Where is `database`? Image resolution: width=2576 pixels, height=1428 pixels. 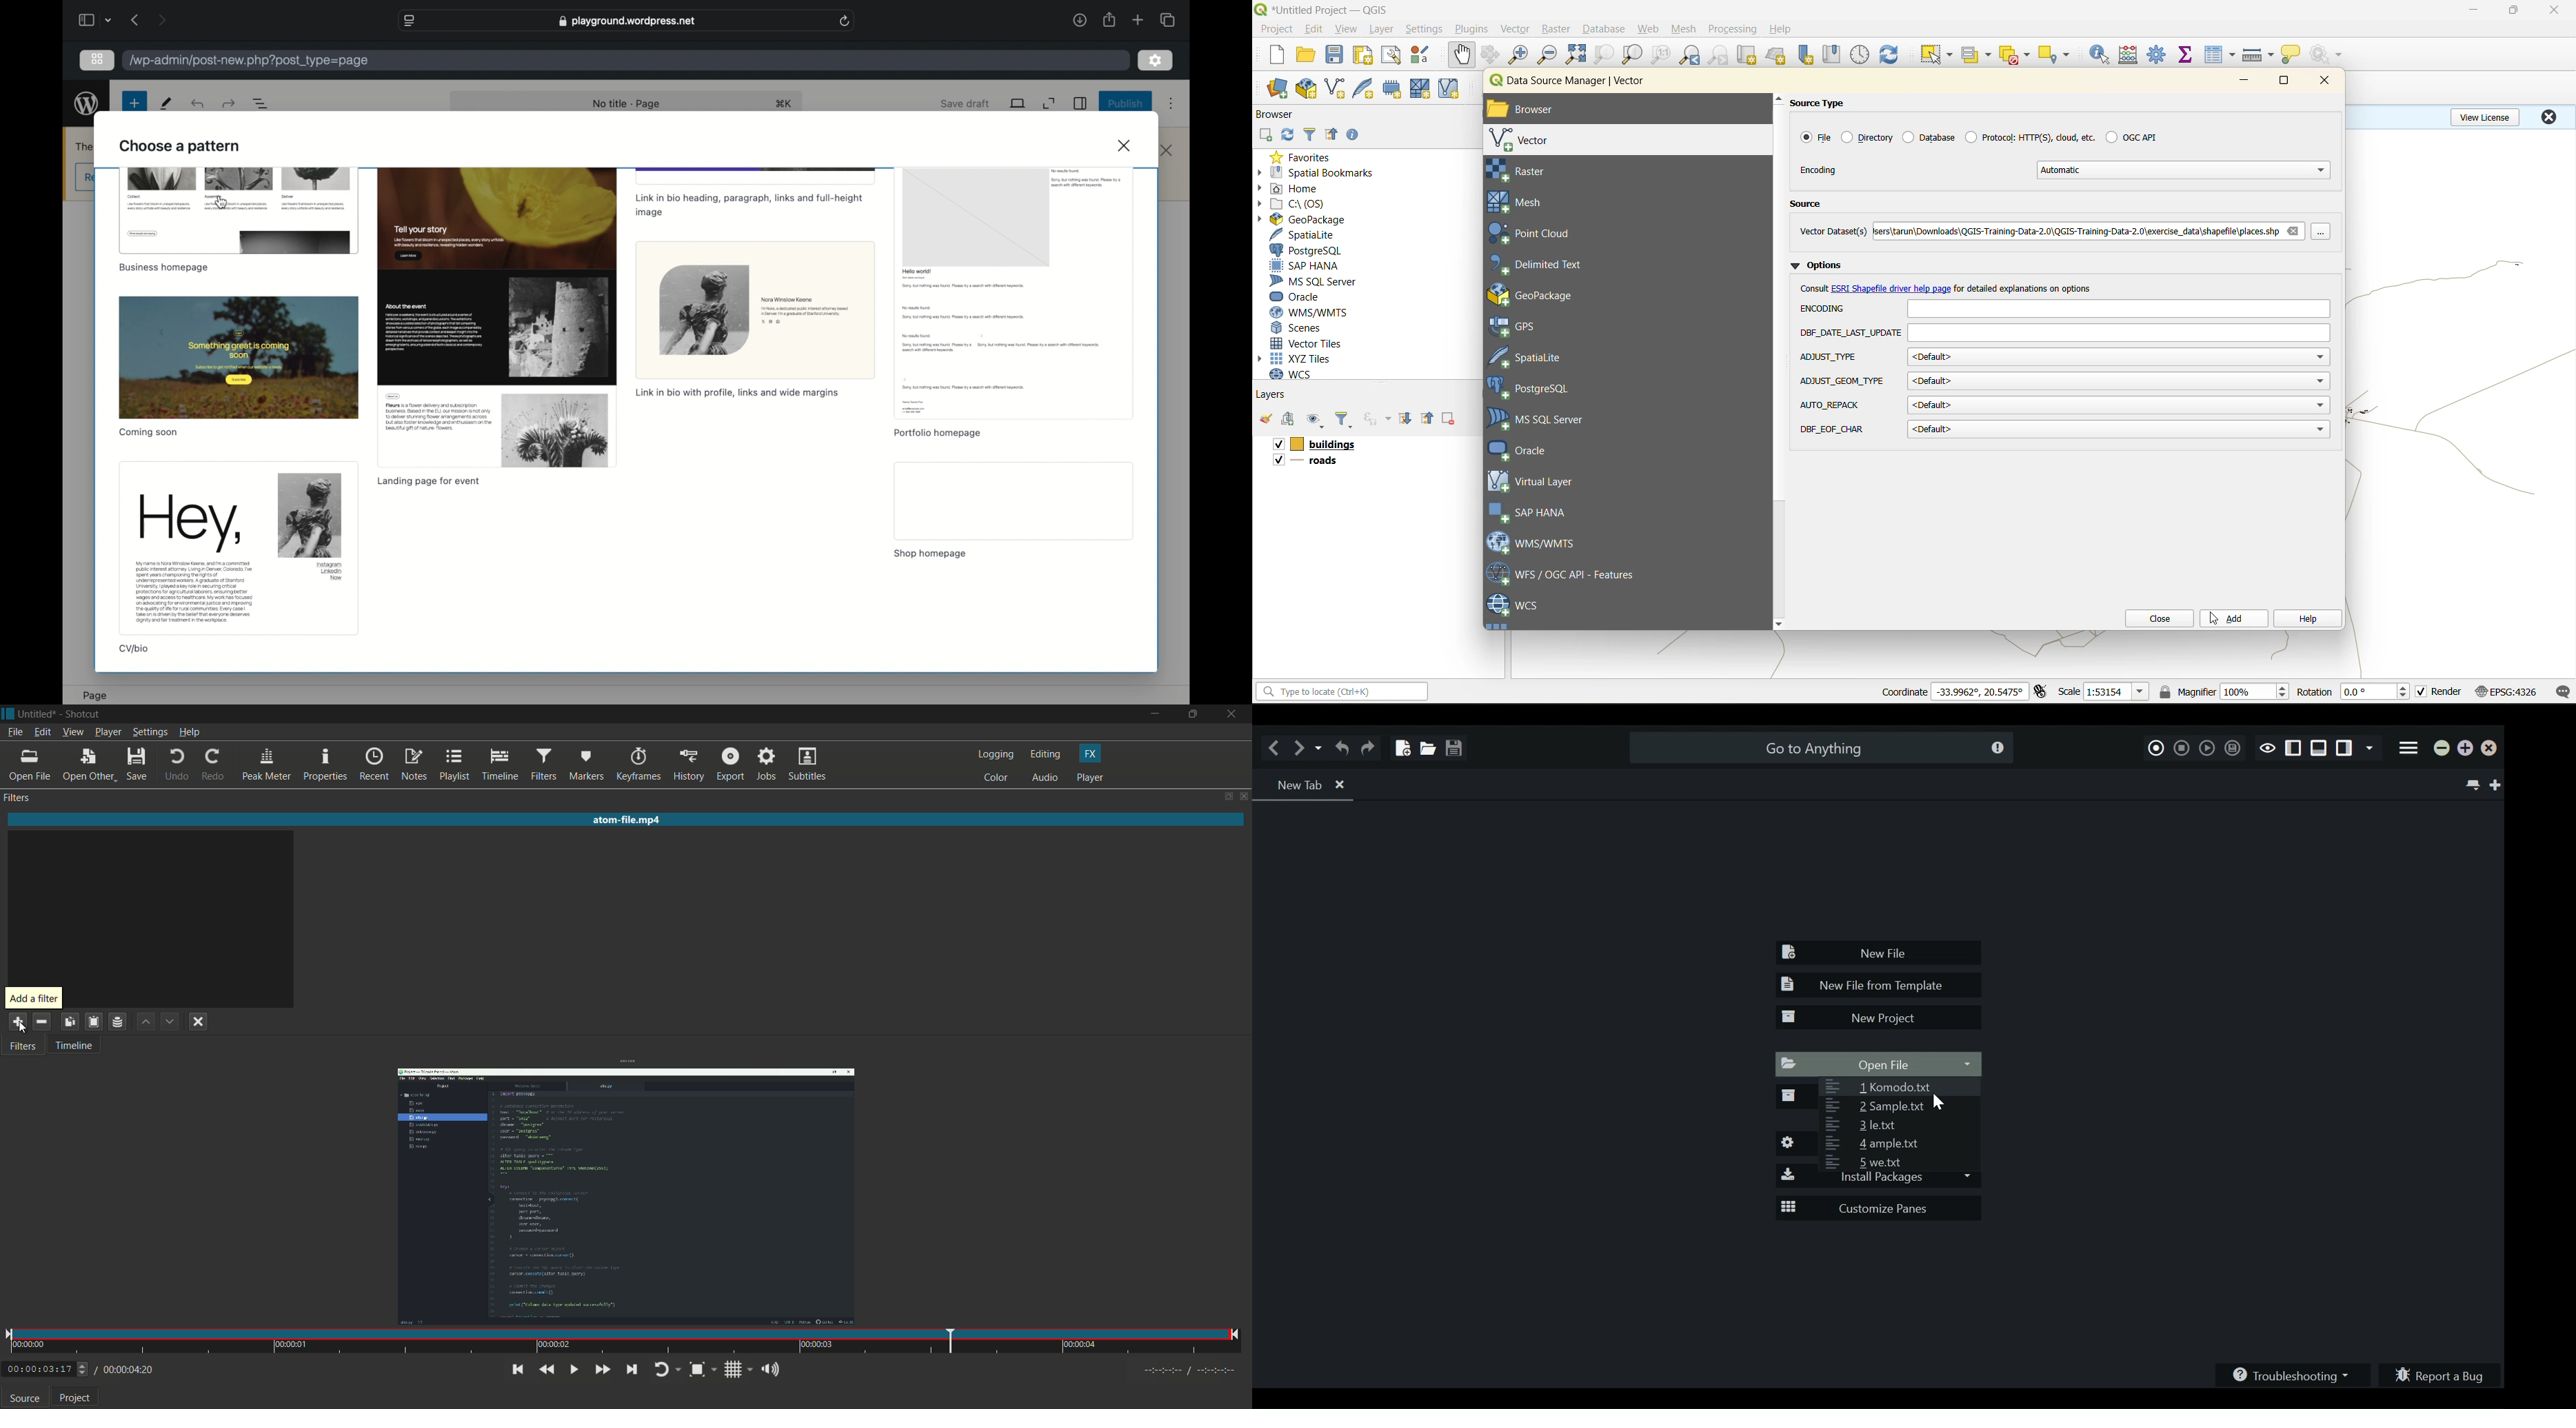 database is located at coordinates (1608, 31).